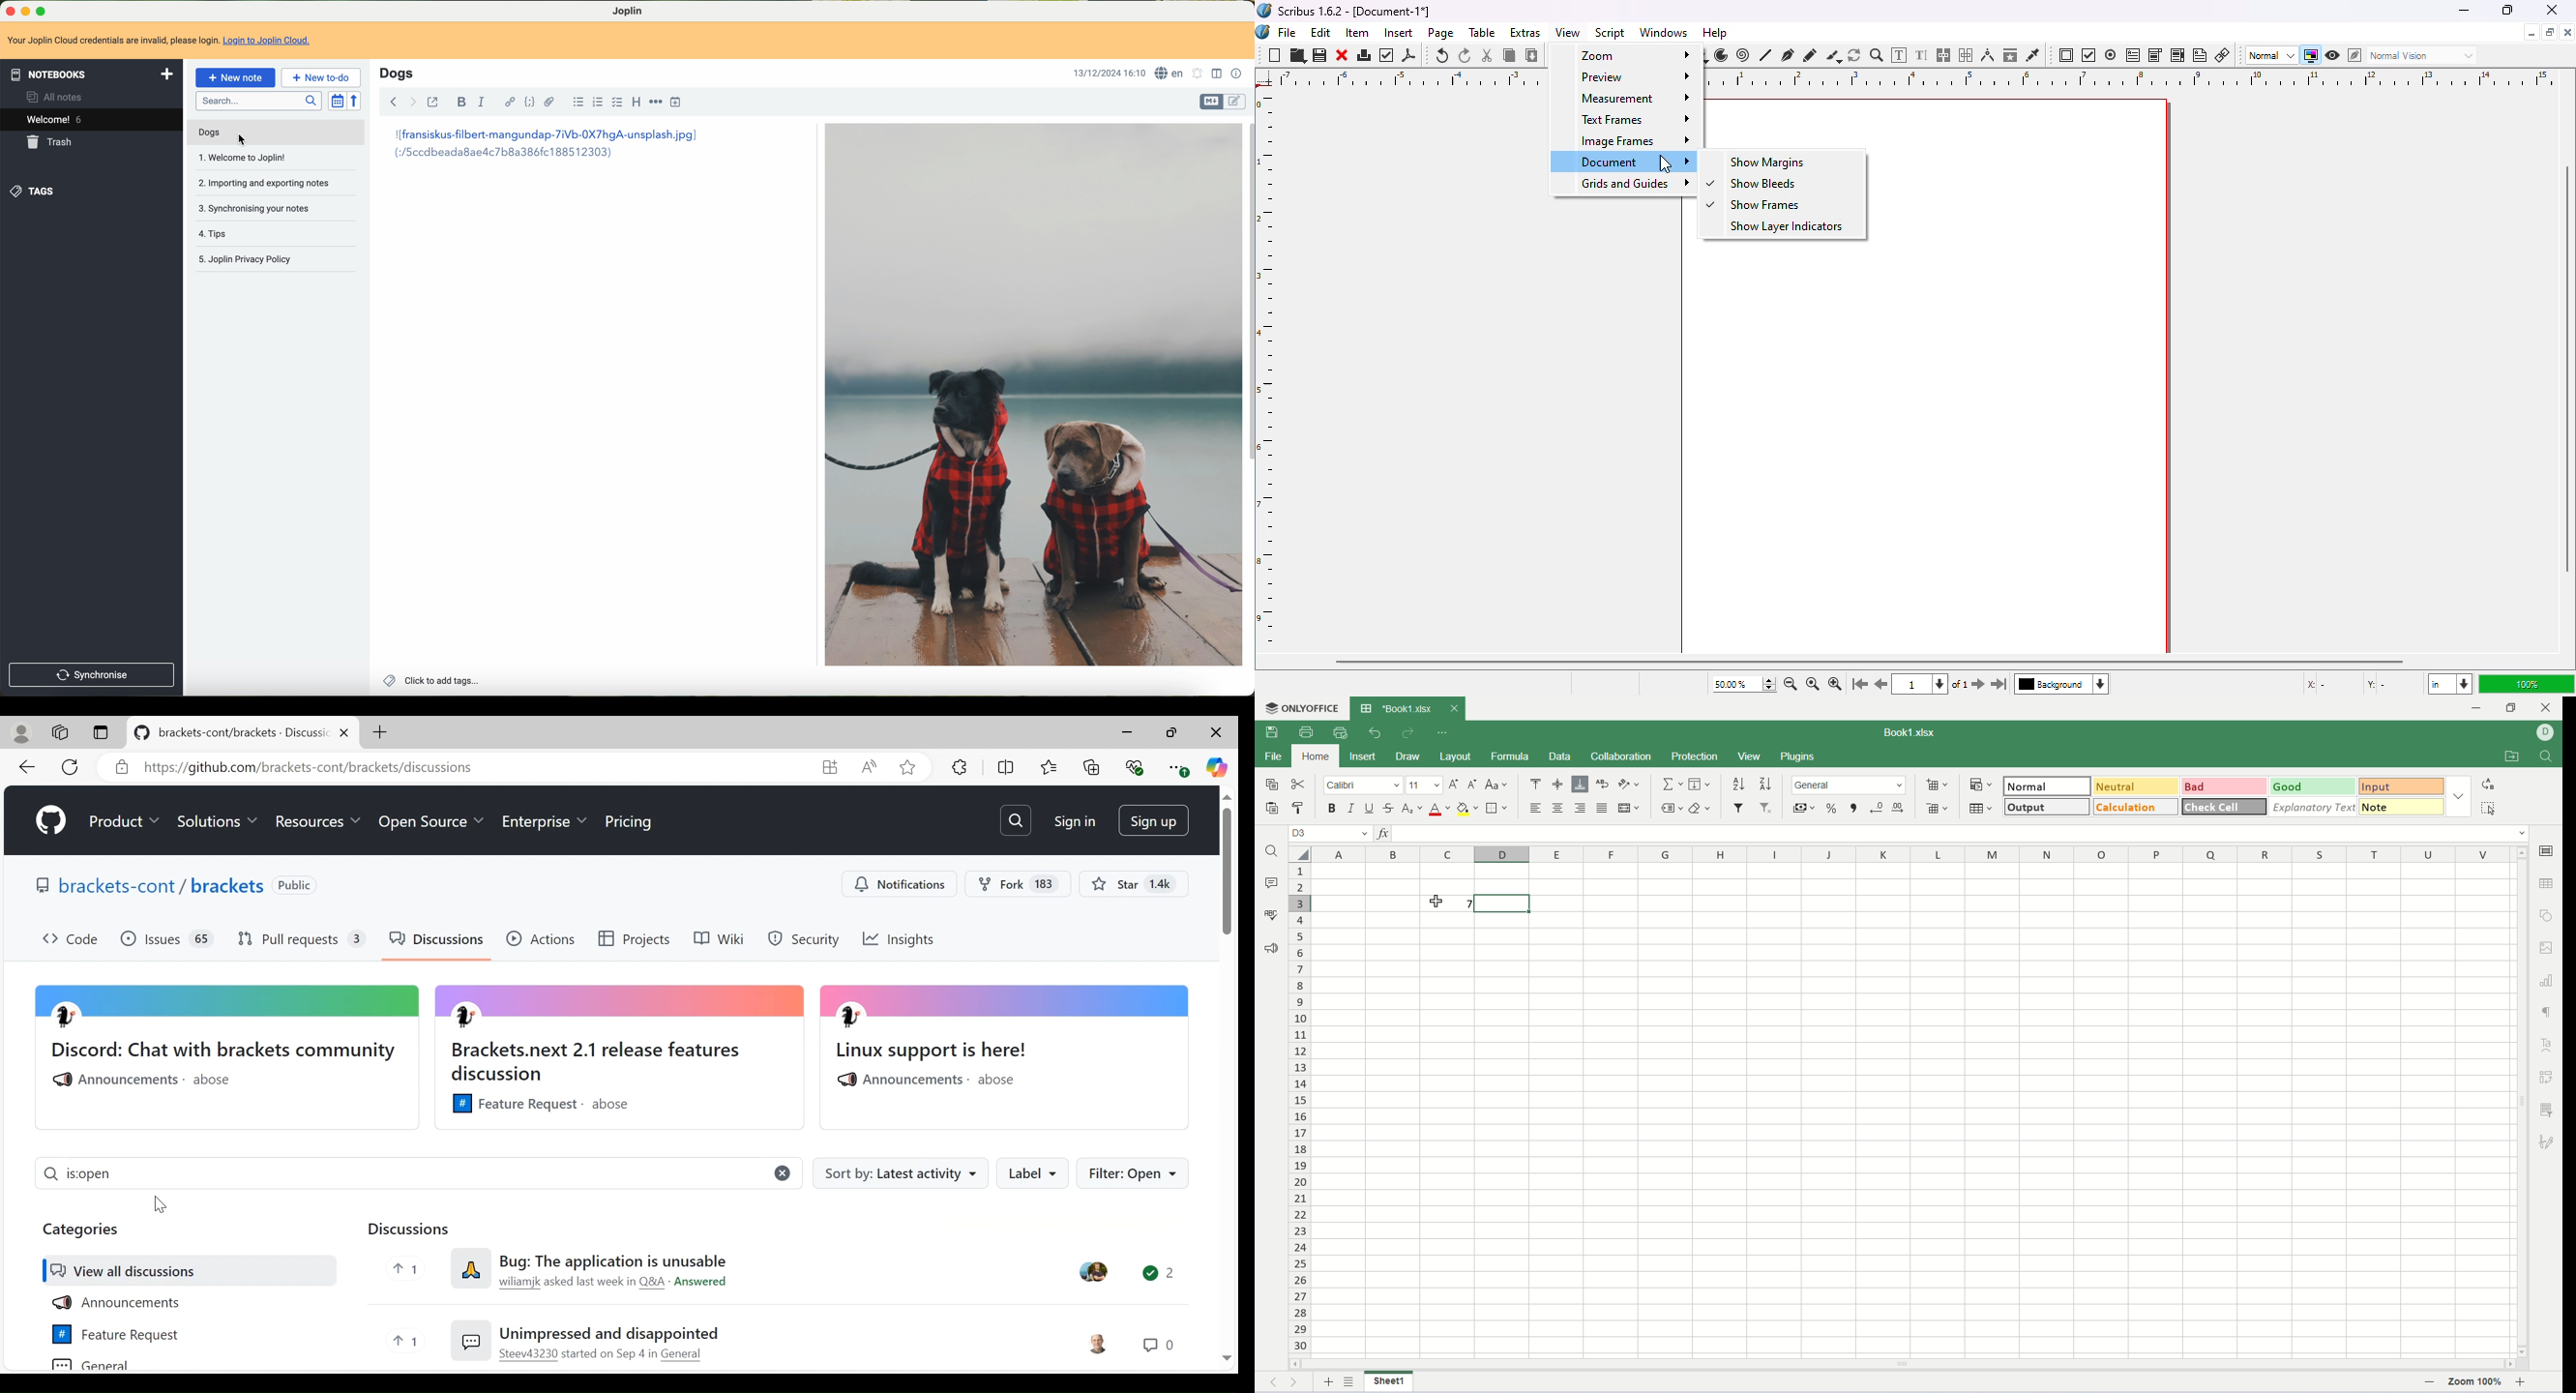 Image resolution: width=2576 pixels, height=1400 pixels. I want to click on copy, so click(1268, 783).